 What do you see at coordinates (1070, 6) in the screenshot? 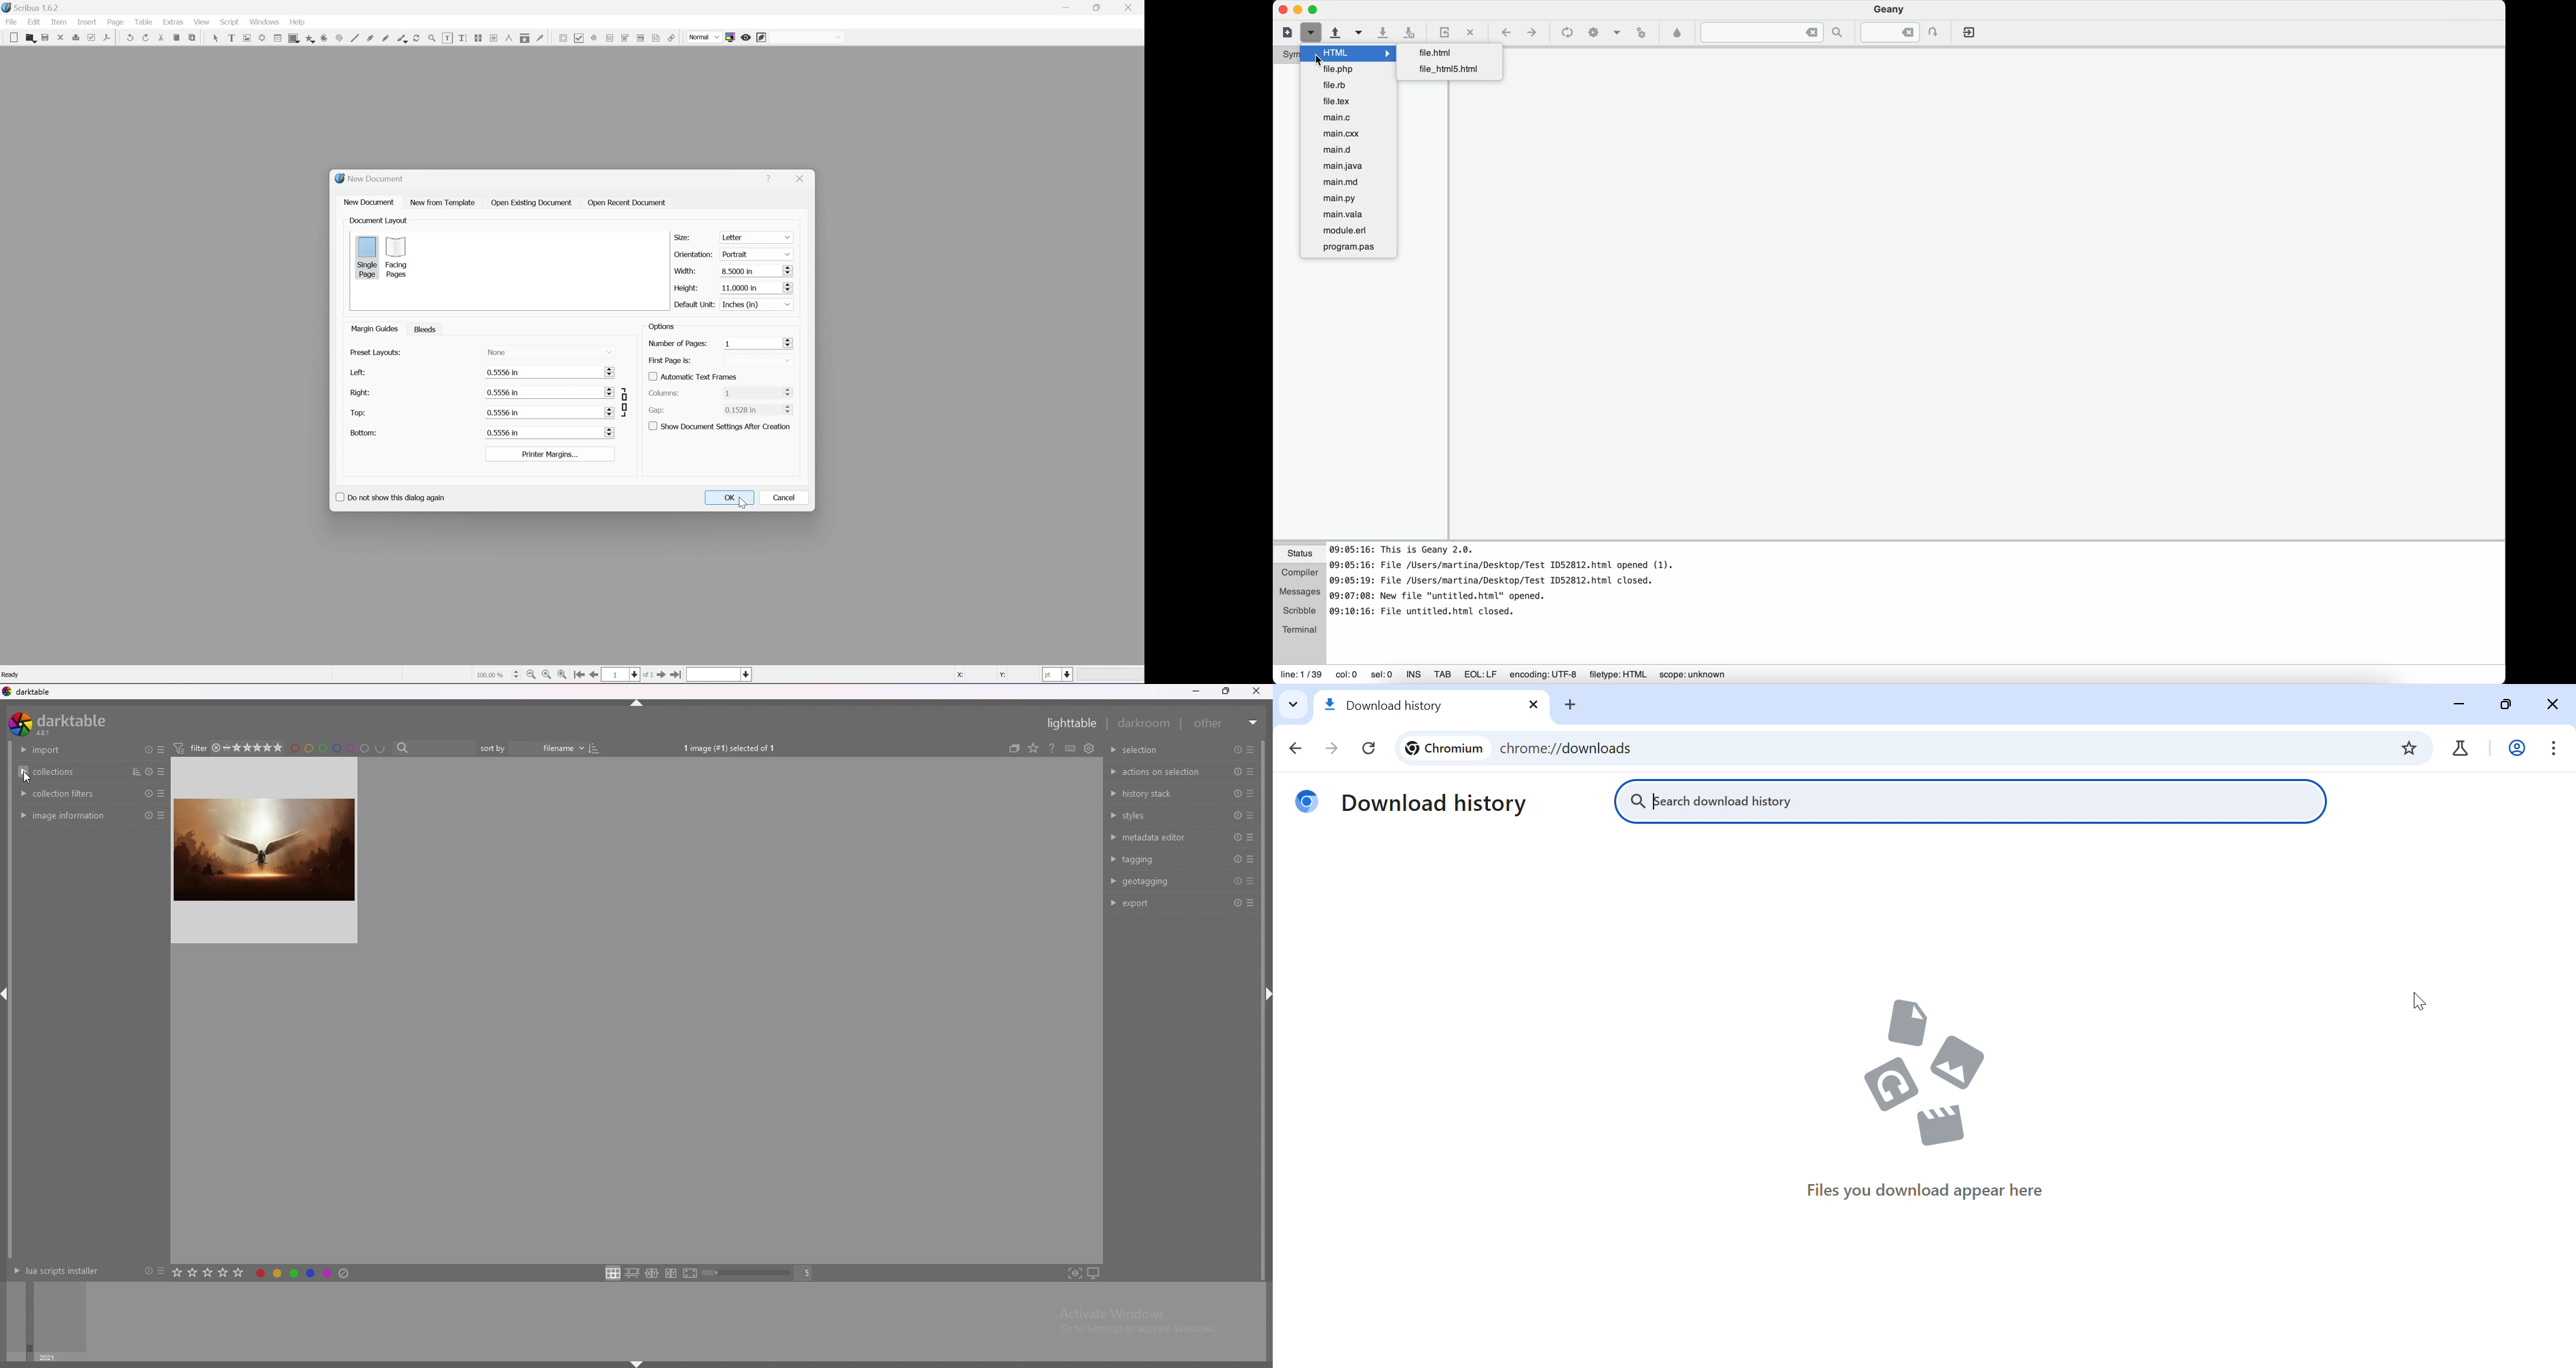
I see `minimize` at bounding box center [1070, 6].